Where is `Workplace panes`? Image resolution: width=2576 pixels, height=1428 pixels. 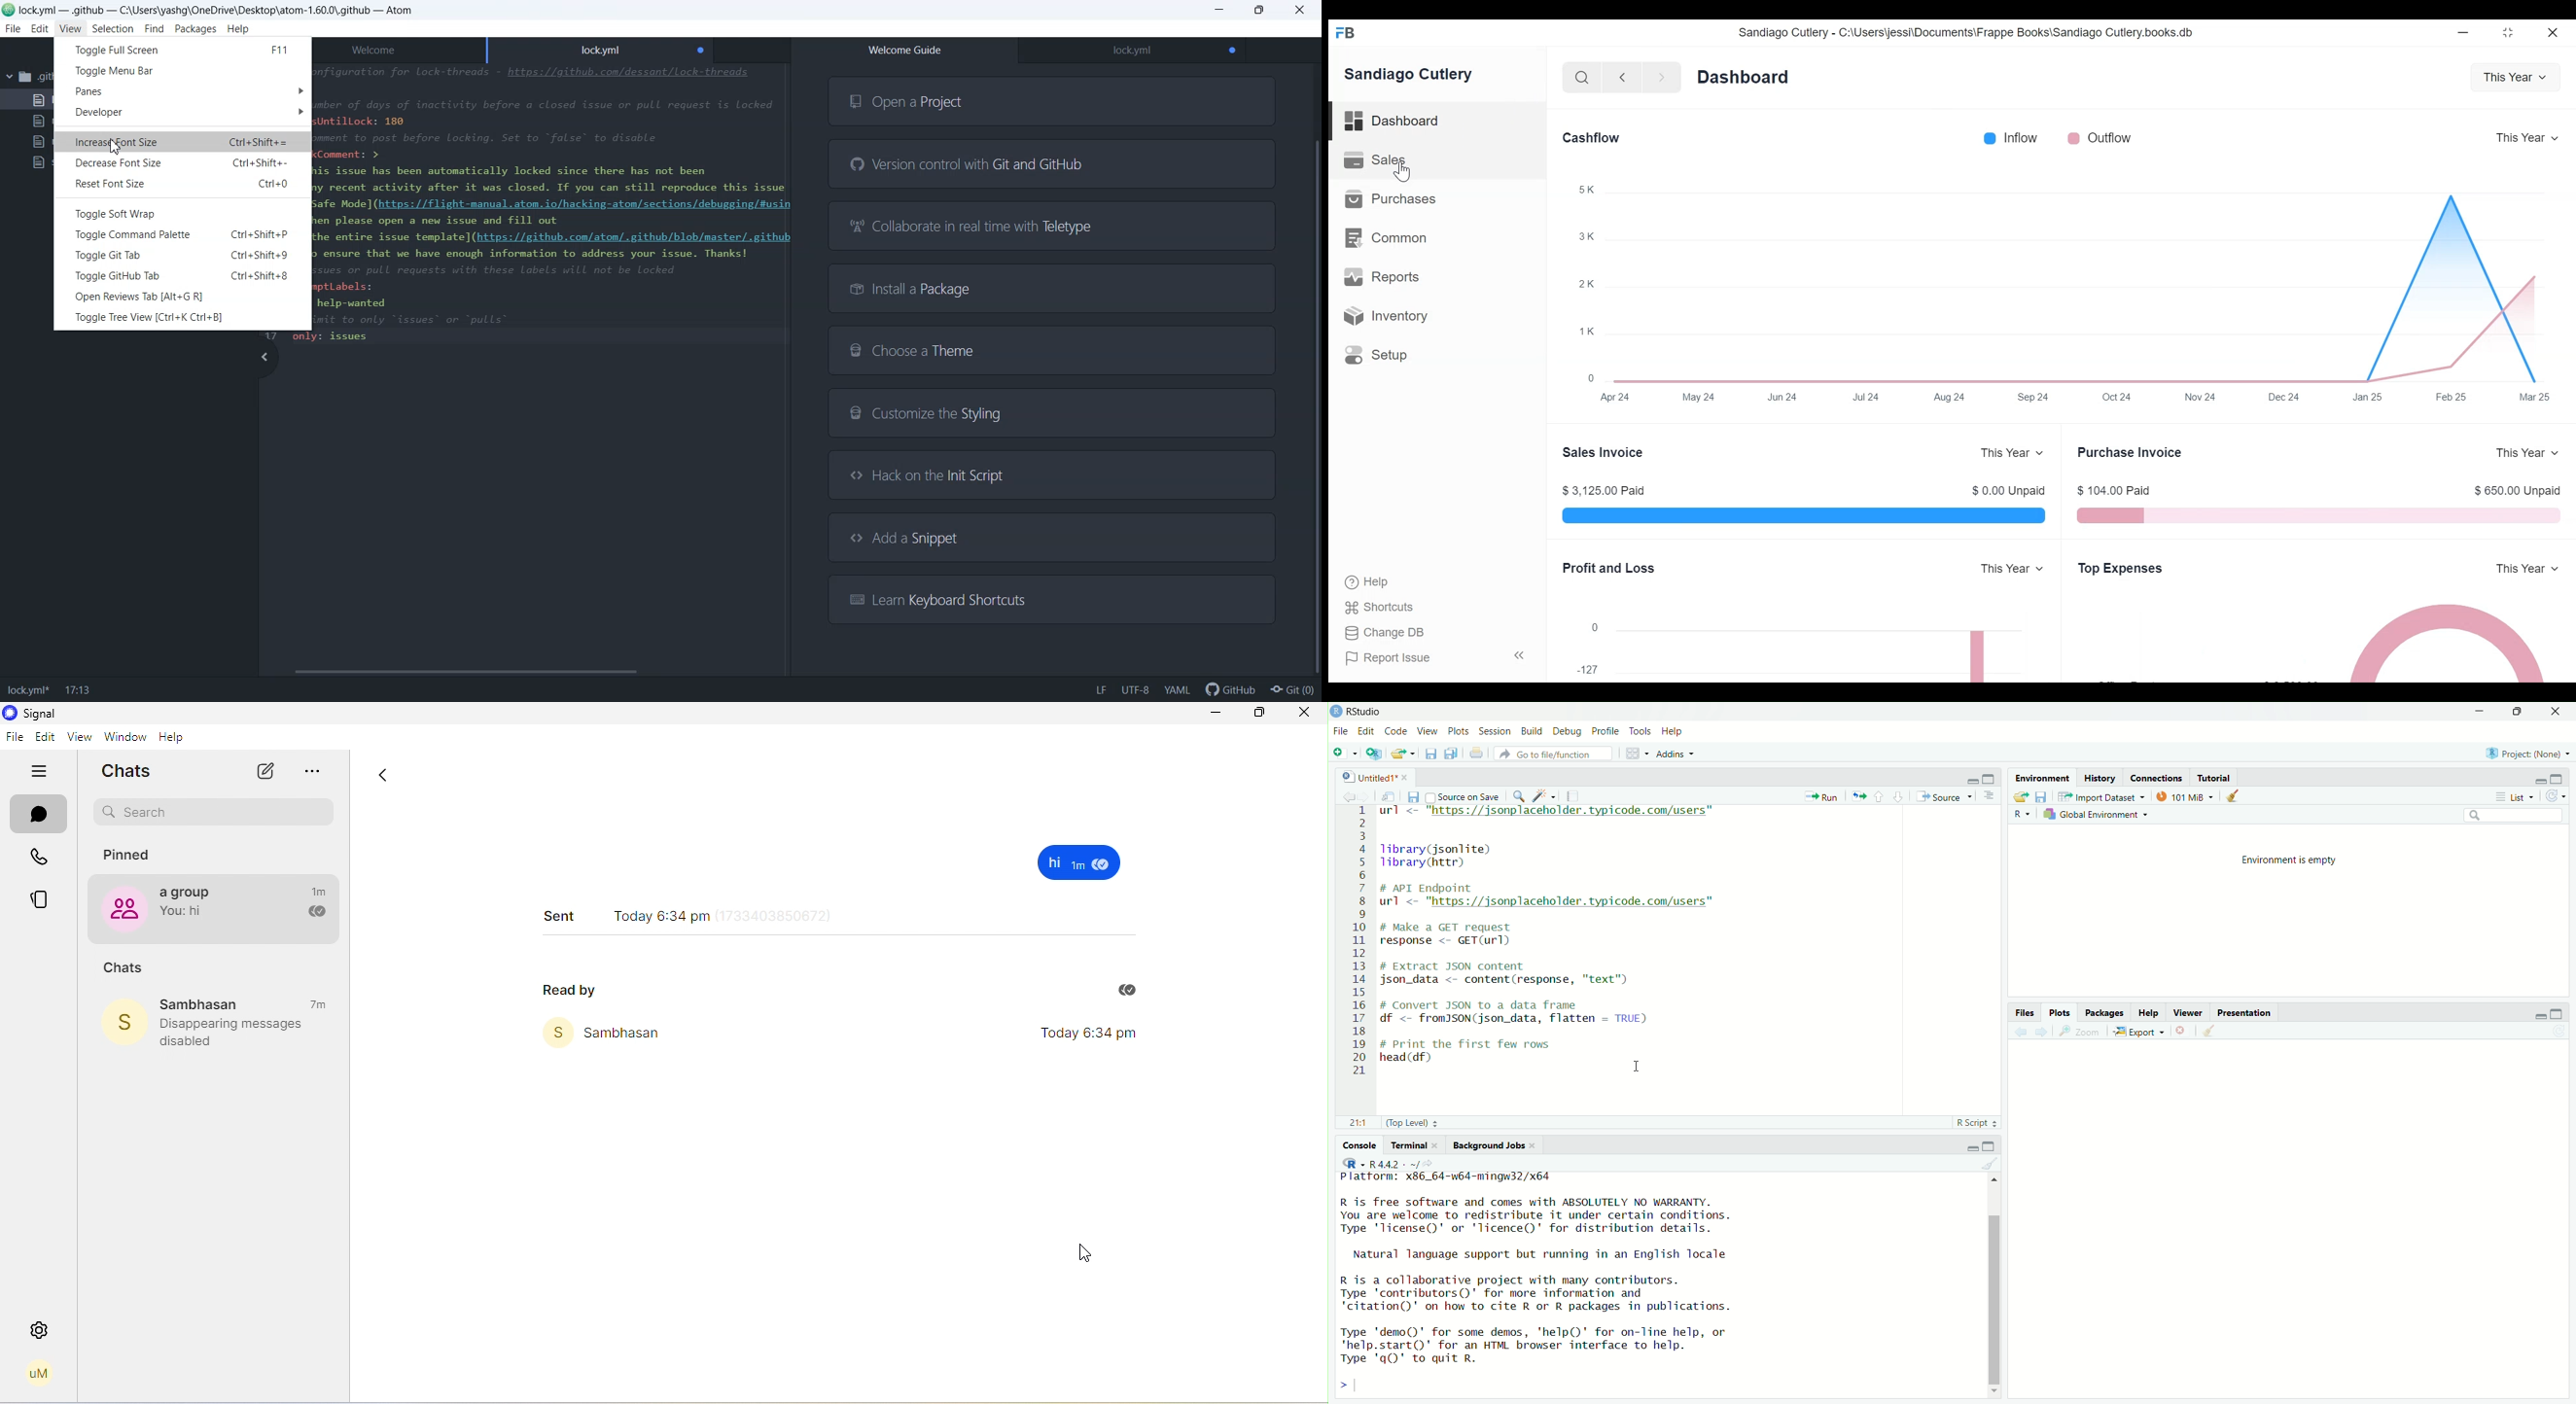 Workplace panes is located at coordinates (1638, 753).